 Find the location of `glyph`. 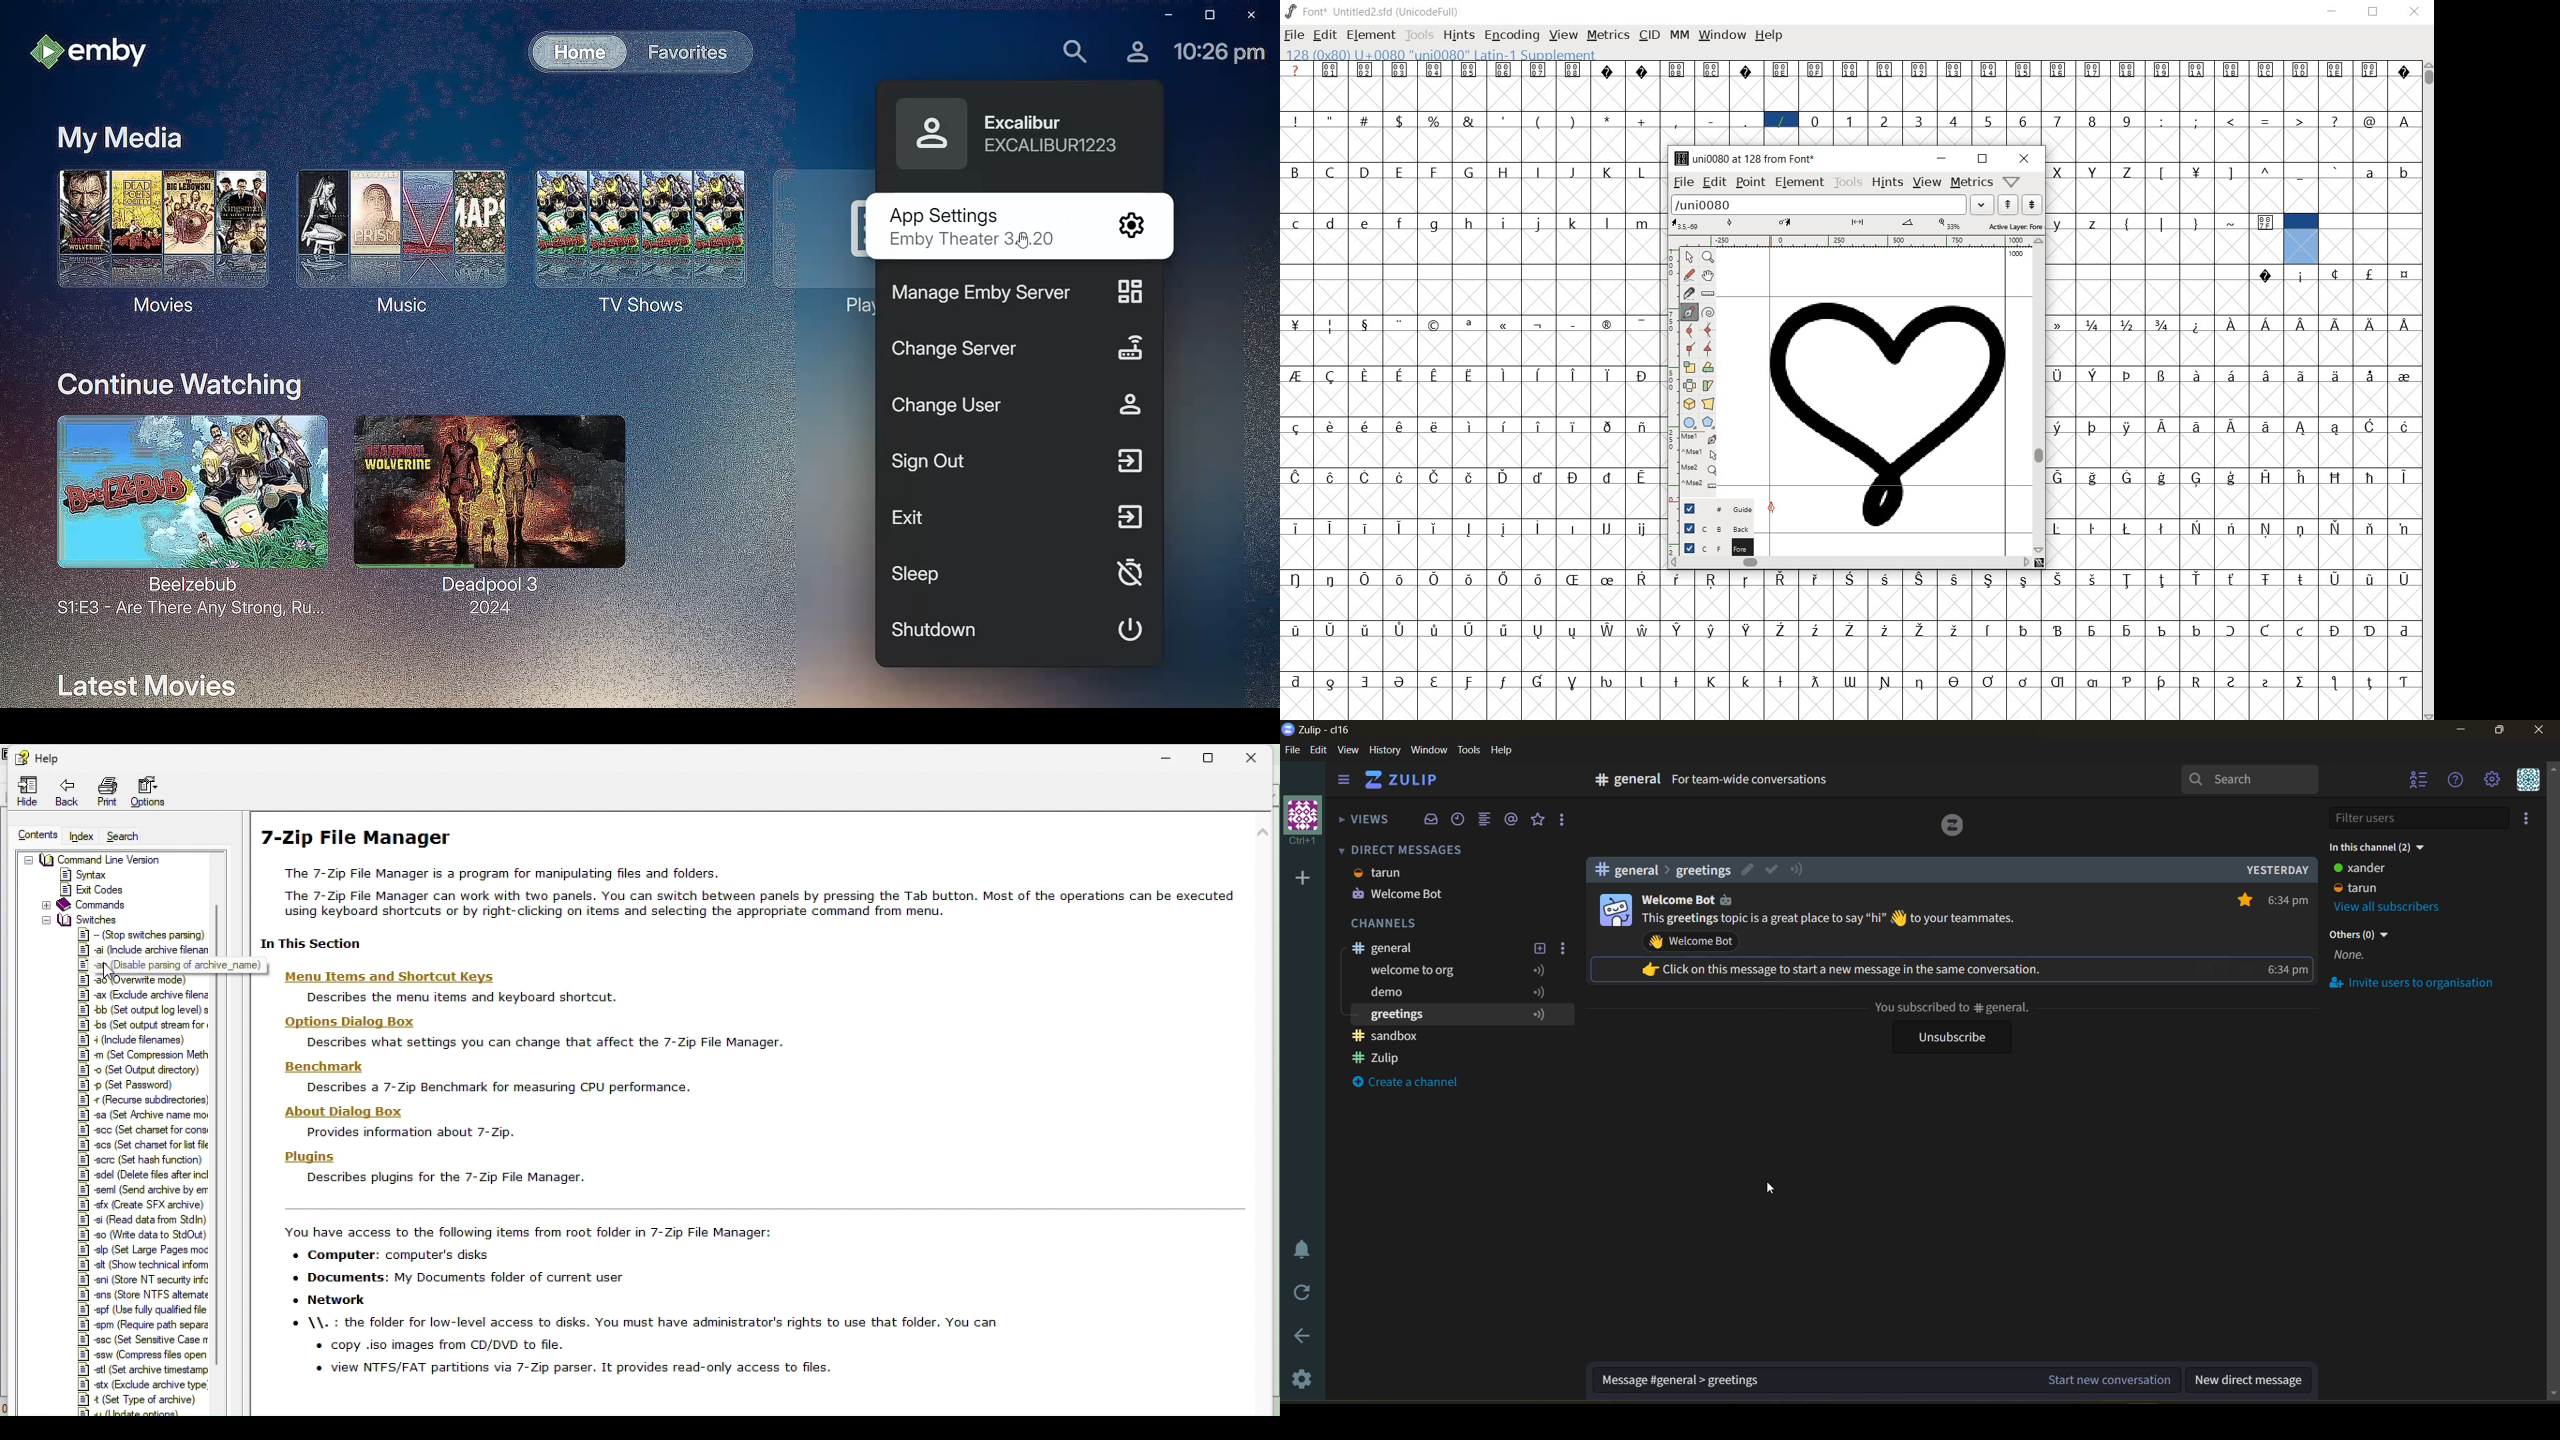

glyph is located at coordinates (2266, 683).